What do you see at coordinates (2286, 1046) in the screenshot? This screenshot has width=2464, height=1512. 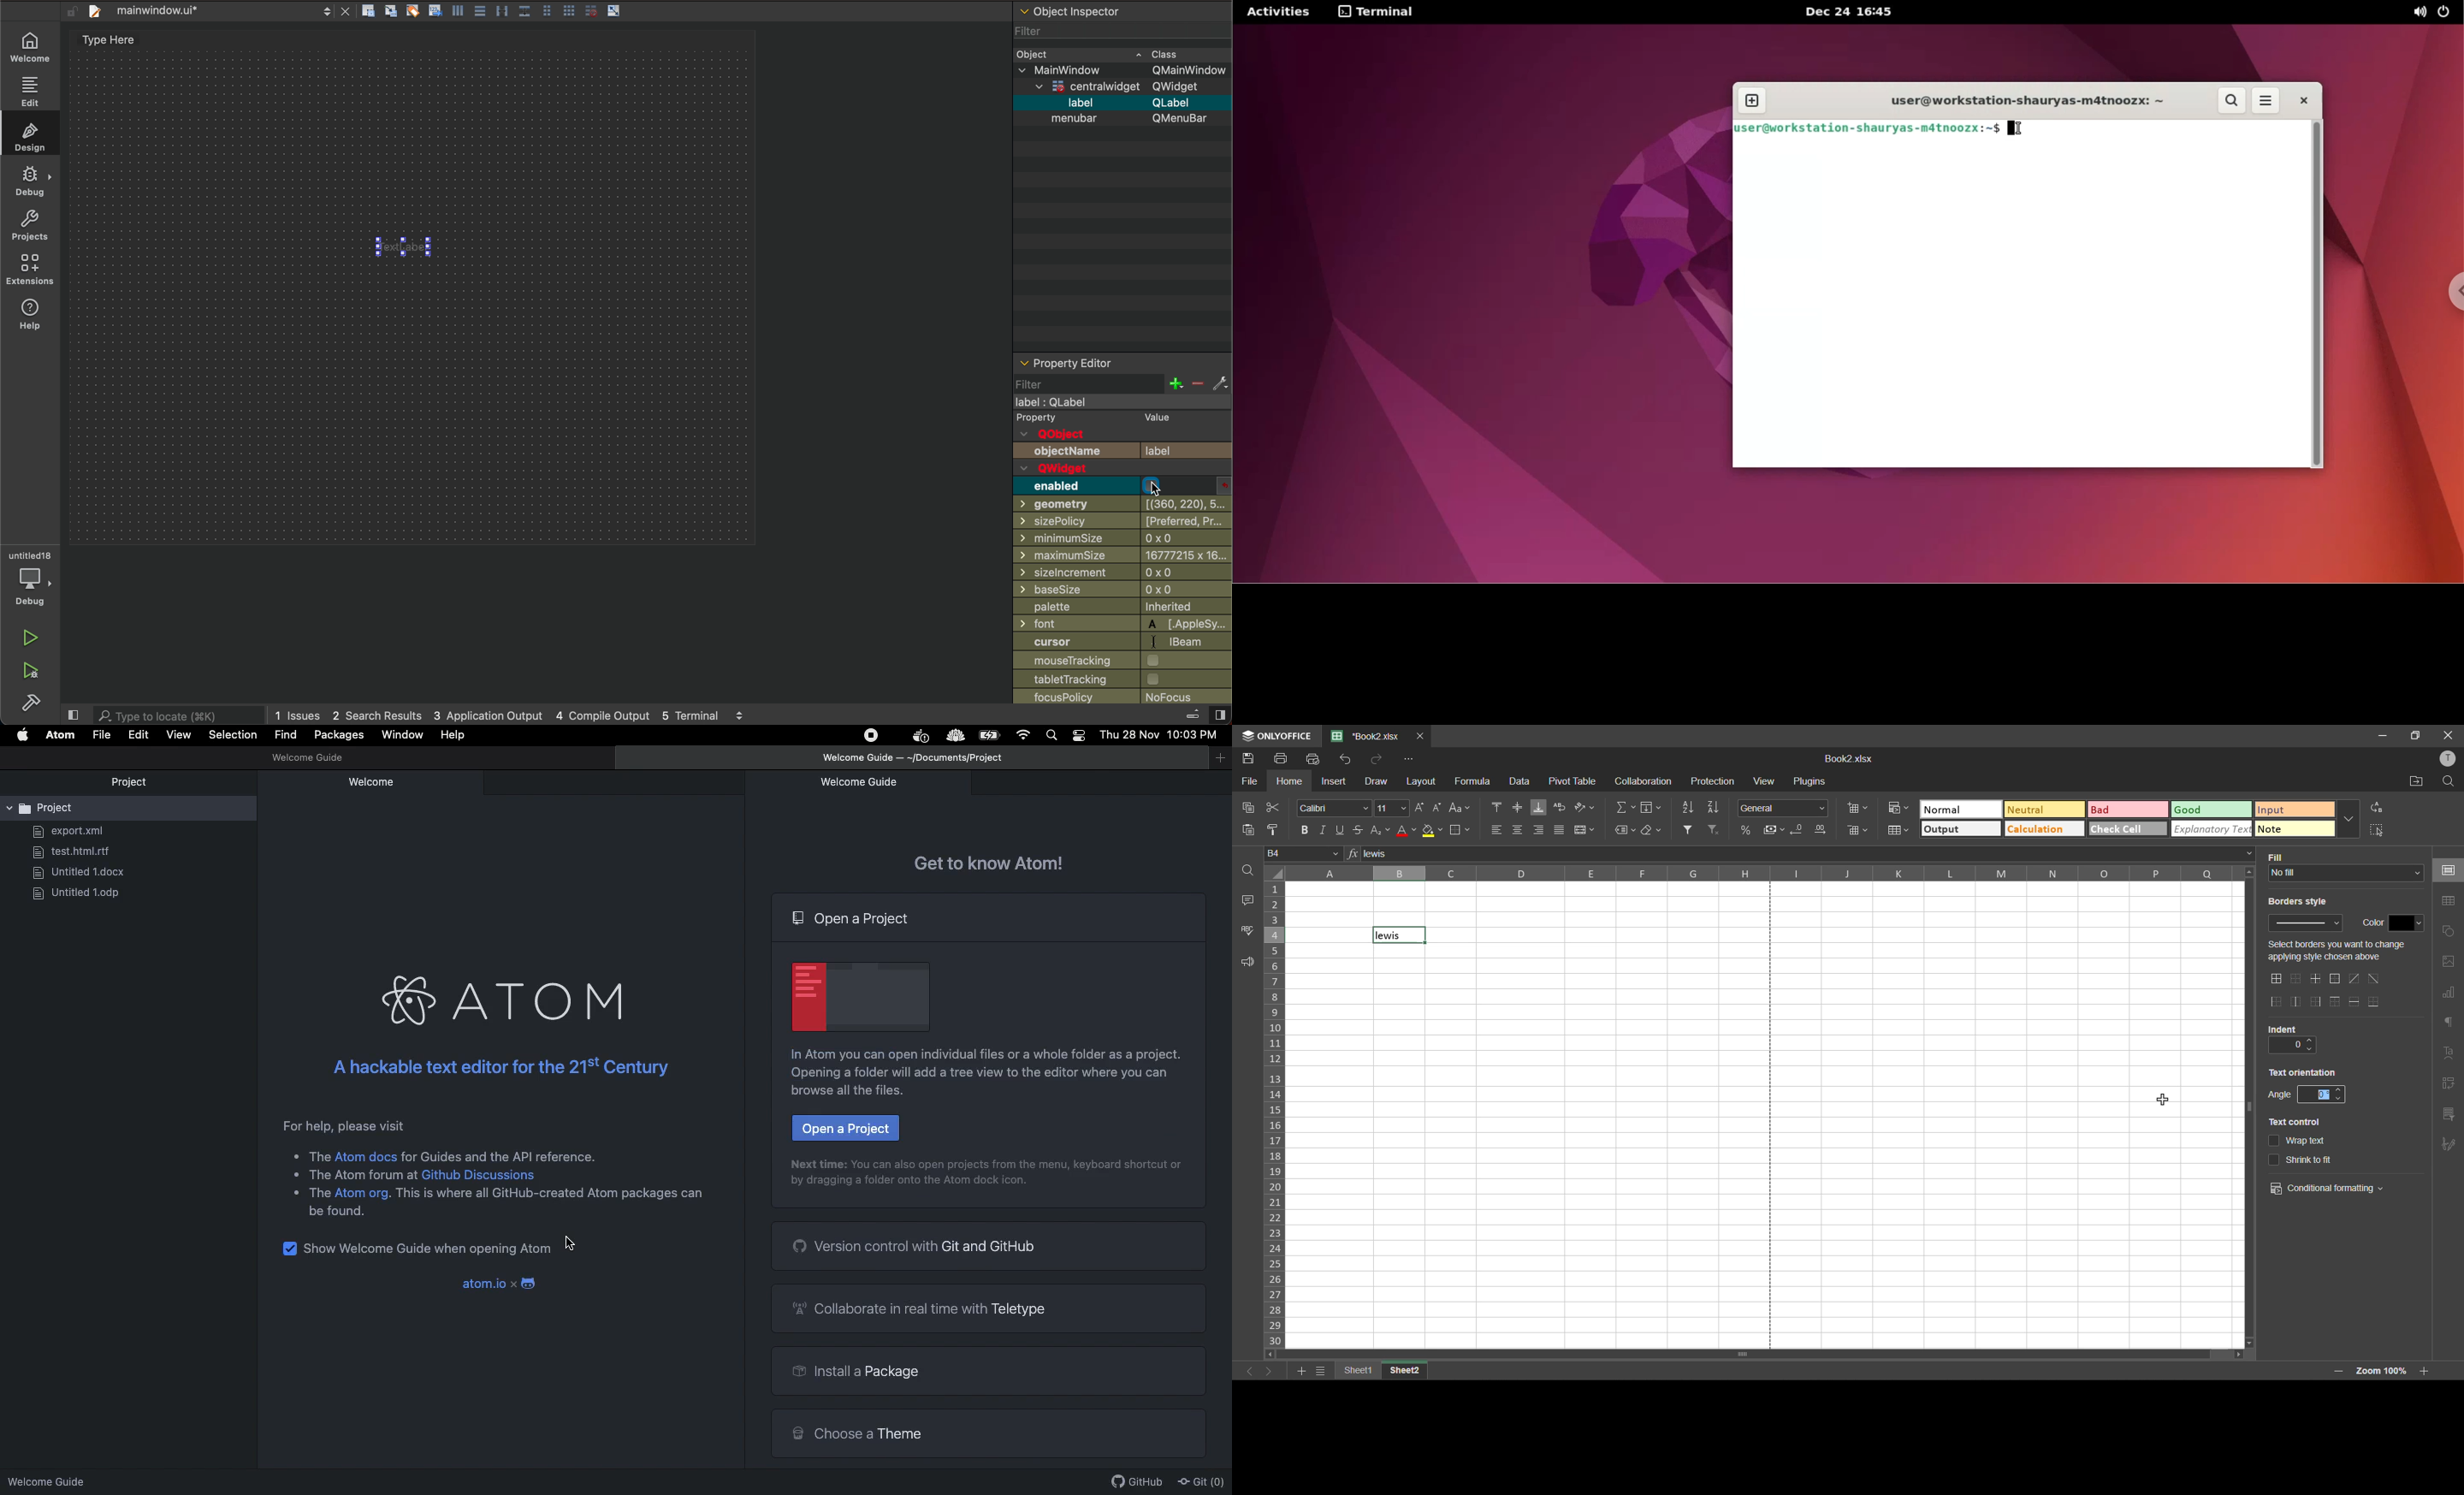 I see `current indent` at bounding box center [2286, 1046].